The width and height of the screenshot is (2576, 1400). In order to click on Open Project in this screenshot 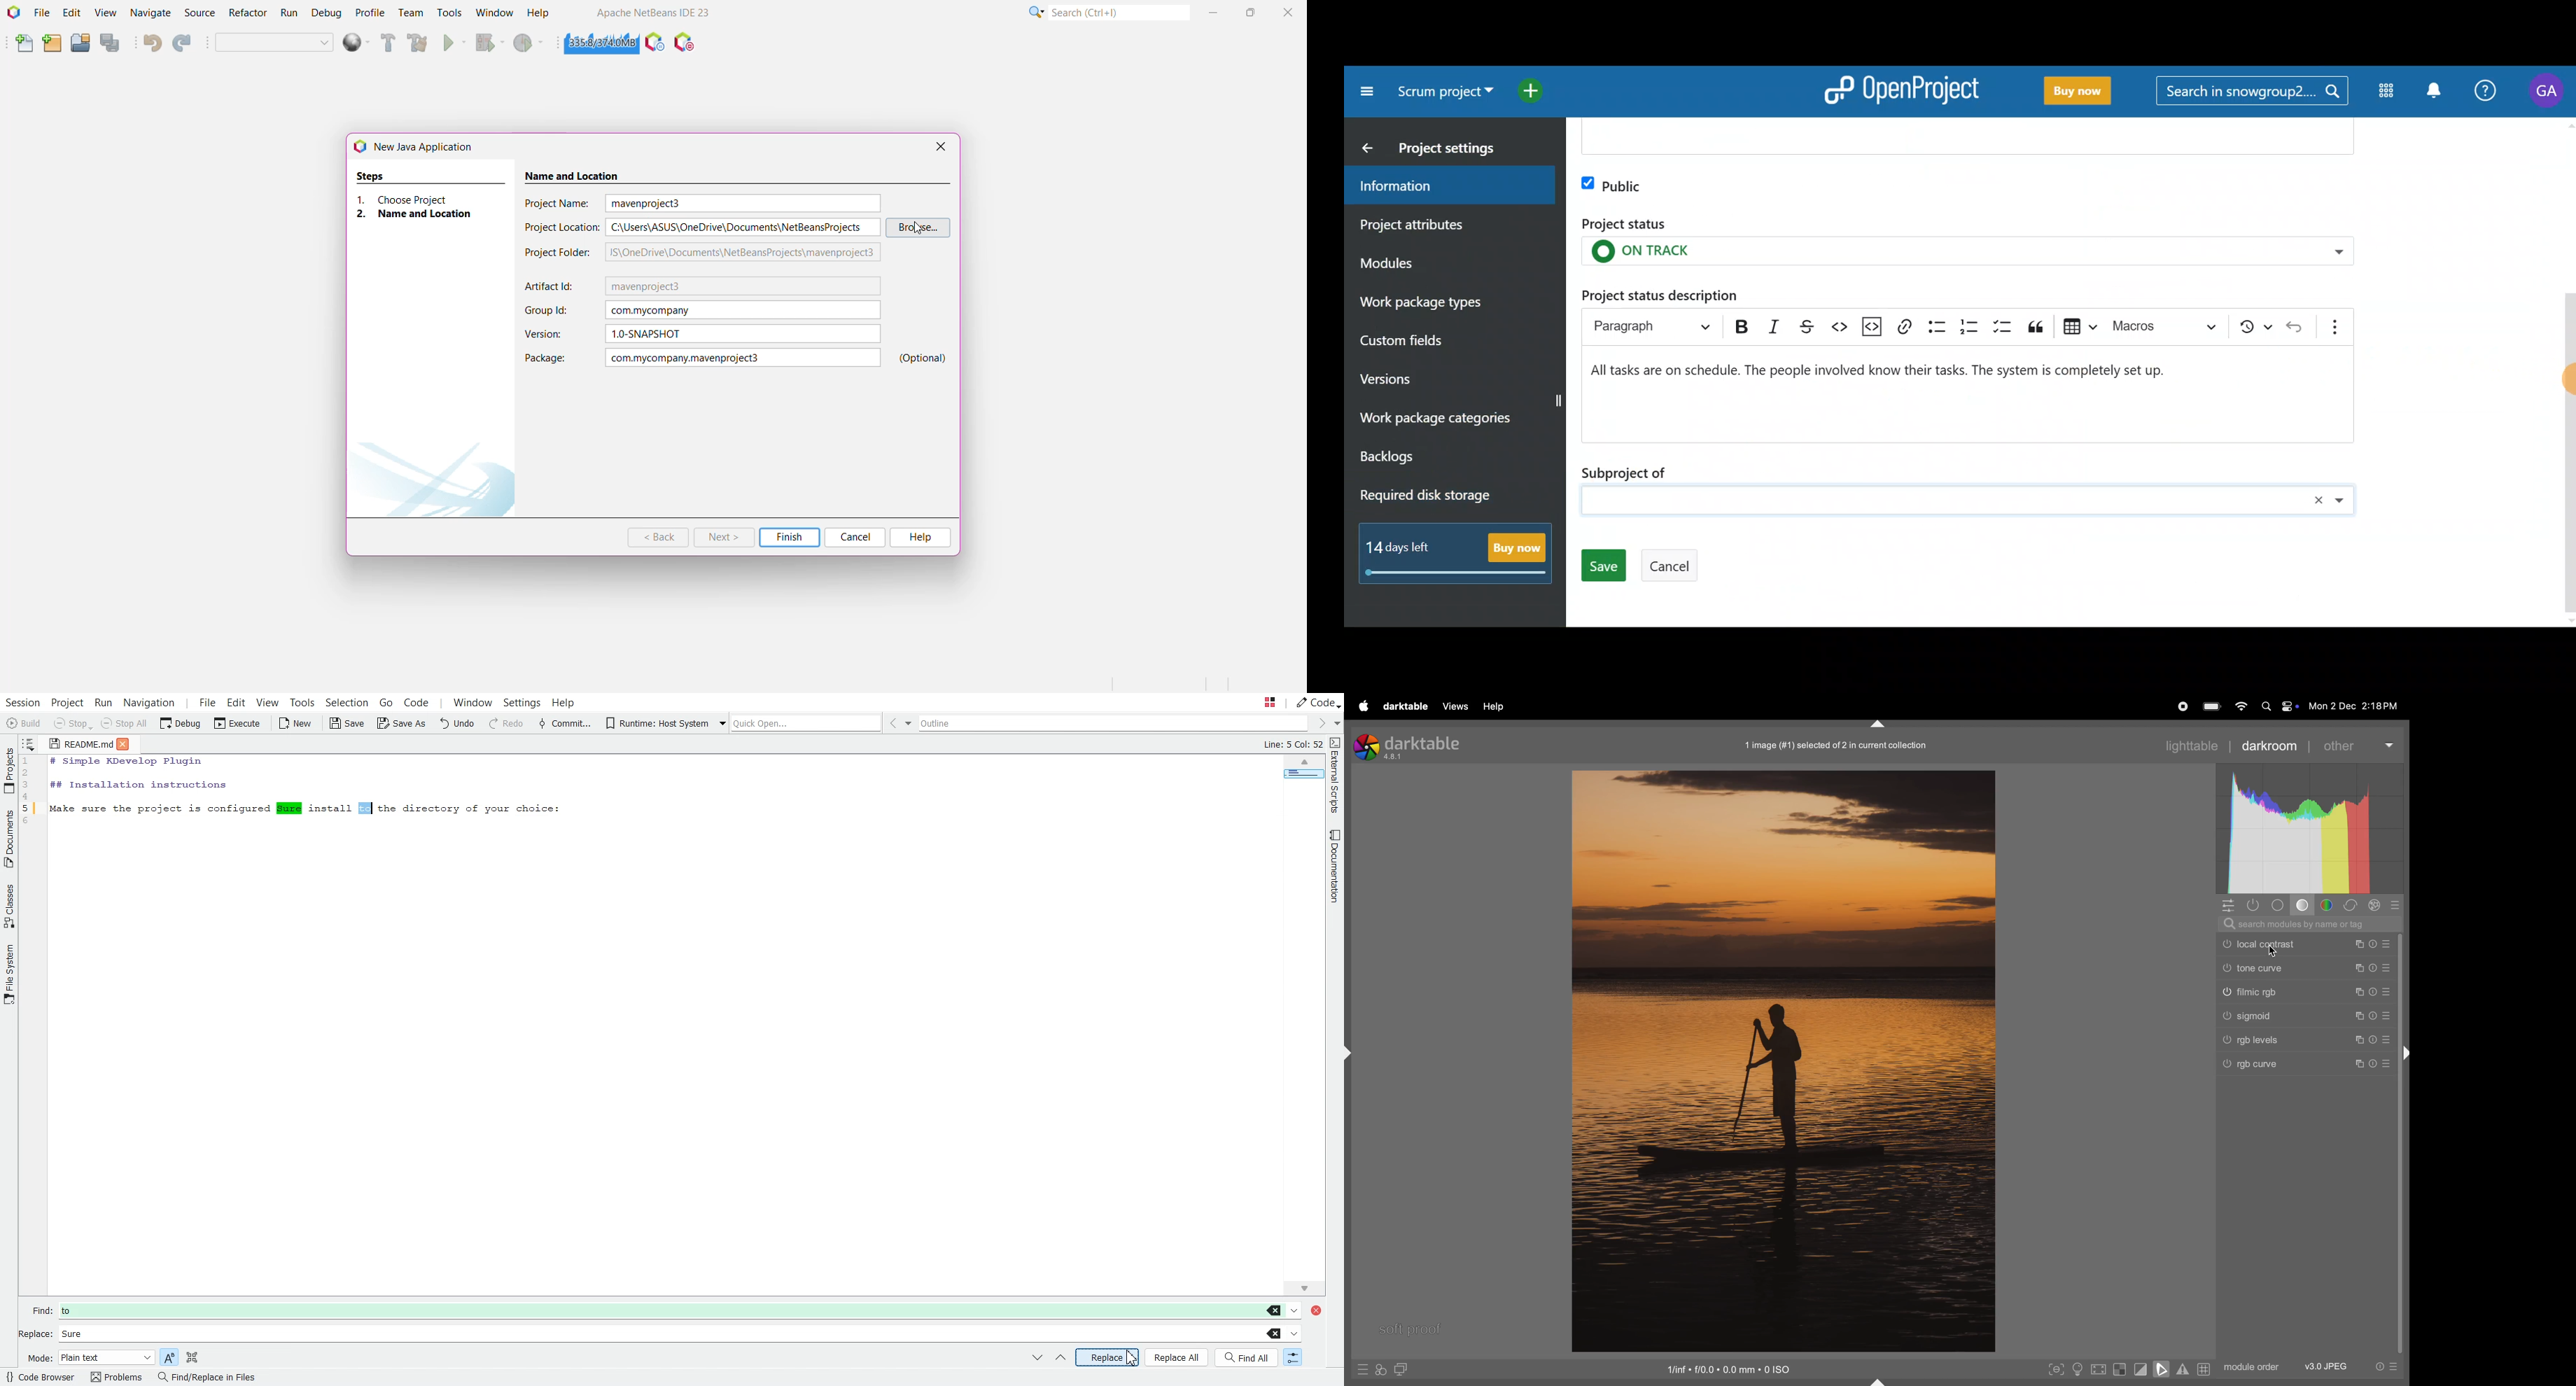, I will do `click(80, 44)`.